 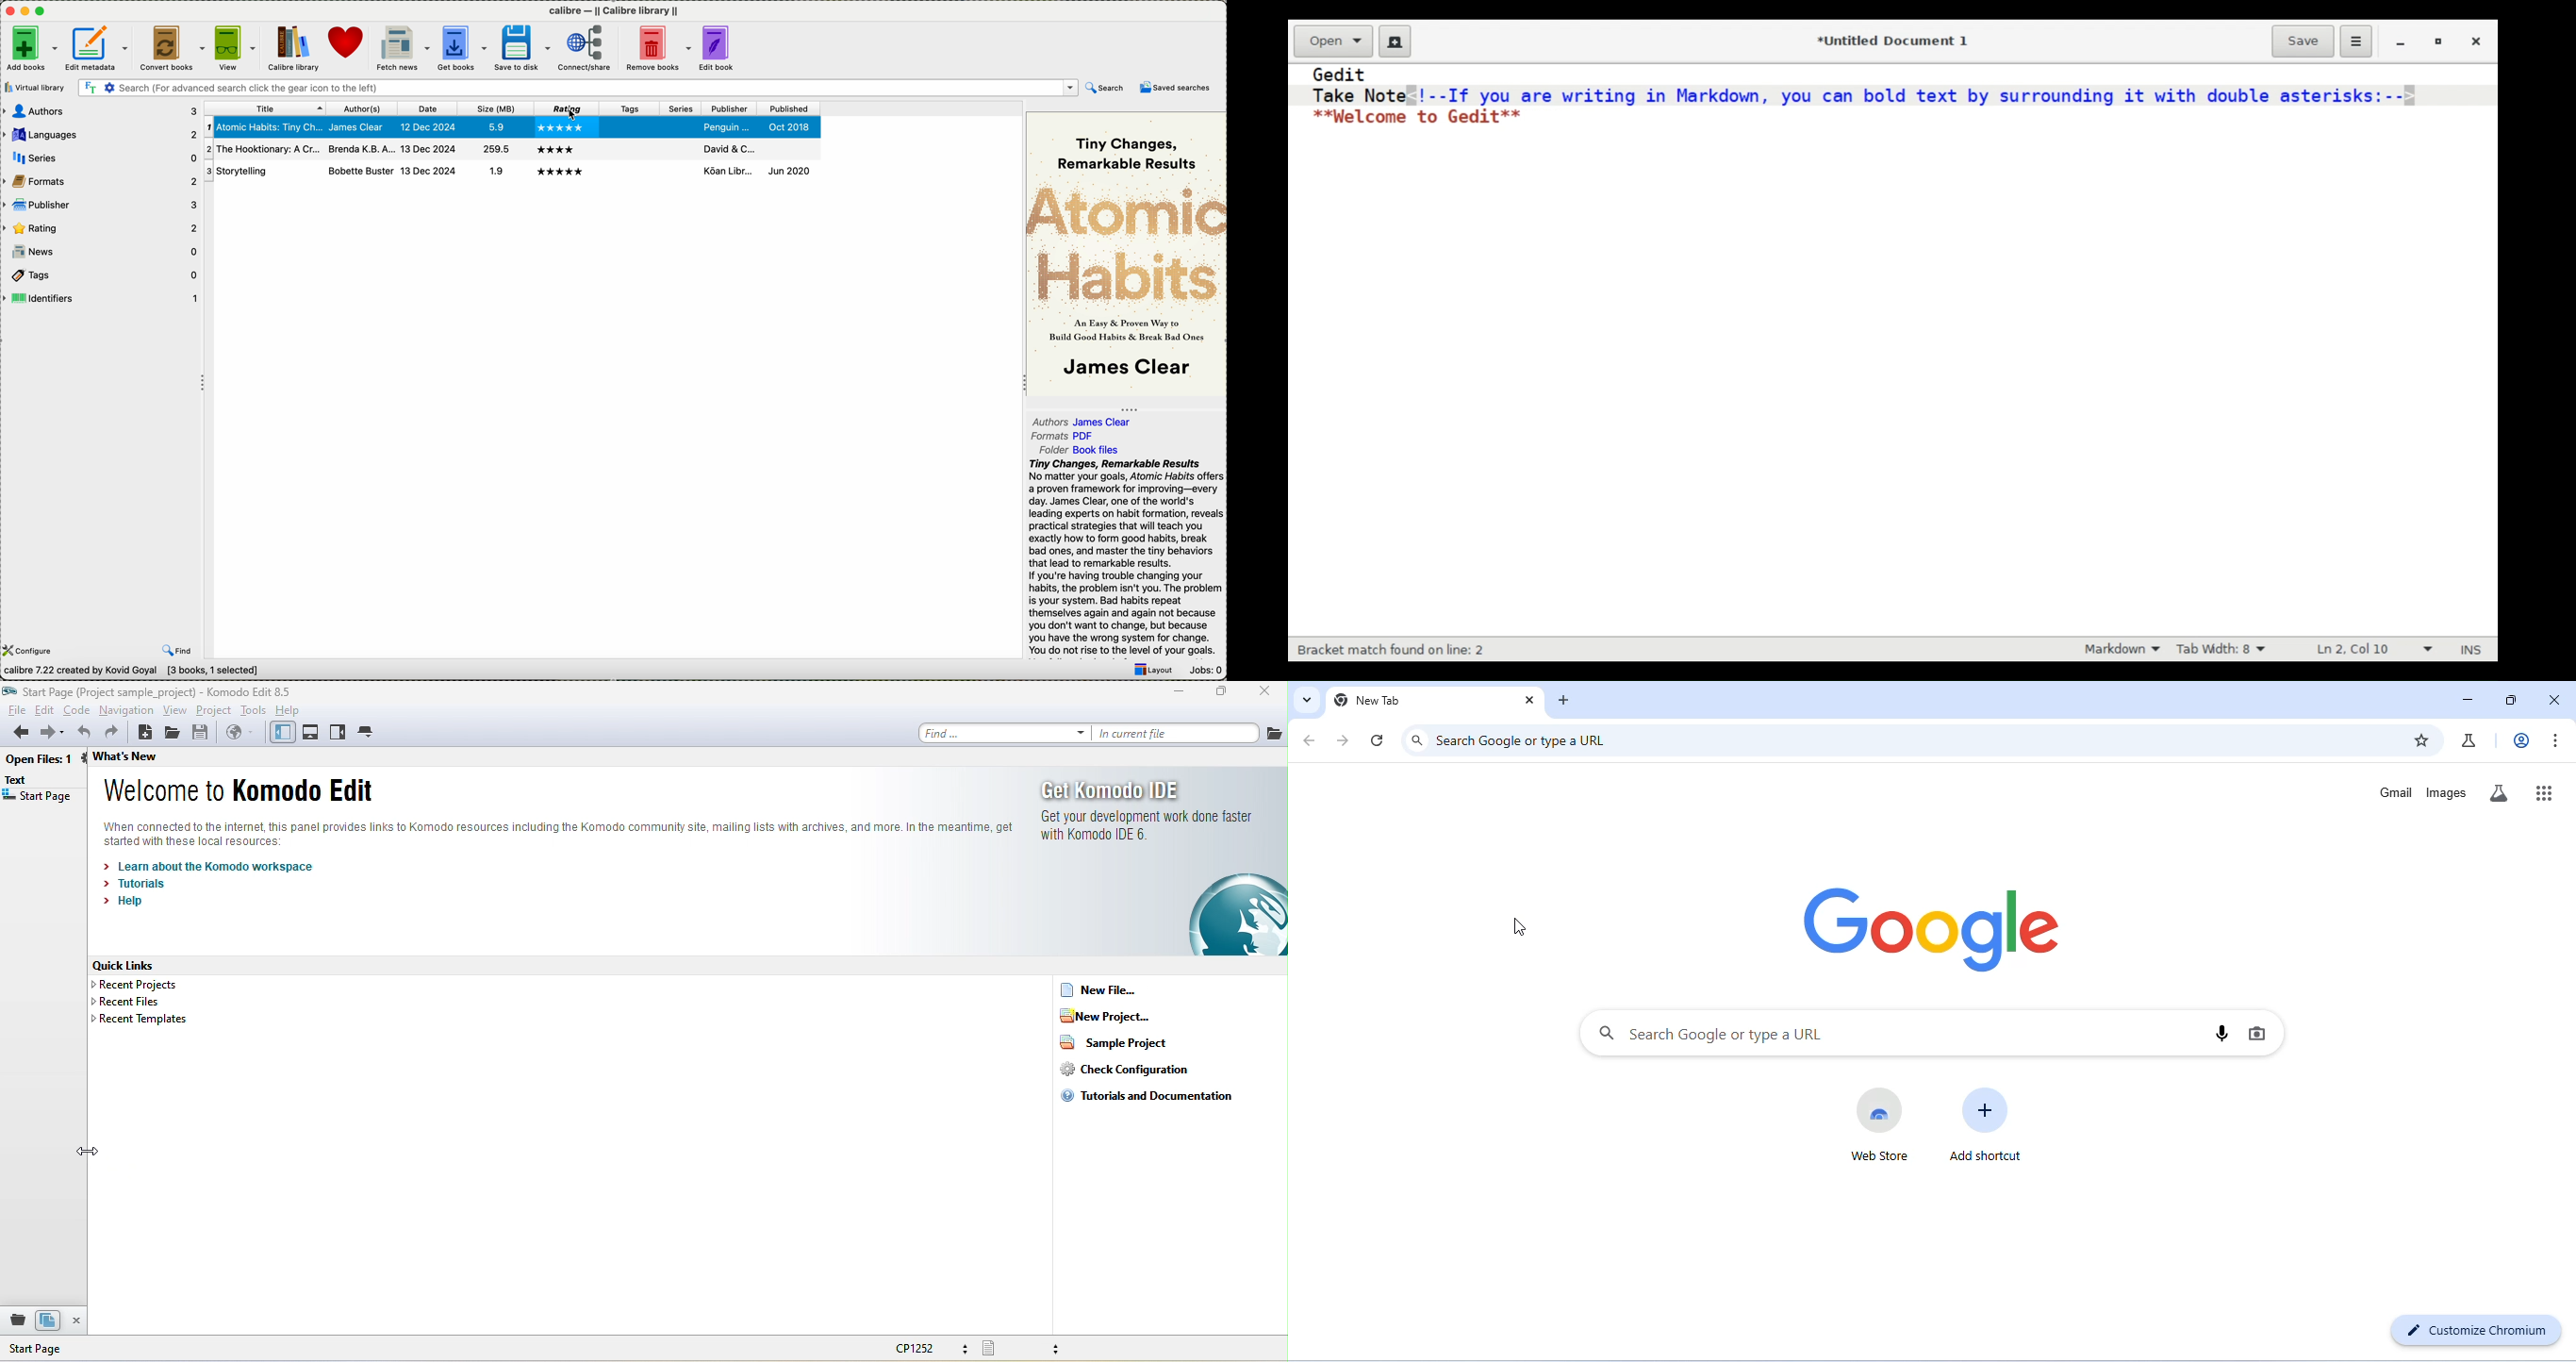 I want to click on calibre 7.22 created by Kovid Goyal [3 books], so click(x=136, y=672).